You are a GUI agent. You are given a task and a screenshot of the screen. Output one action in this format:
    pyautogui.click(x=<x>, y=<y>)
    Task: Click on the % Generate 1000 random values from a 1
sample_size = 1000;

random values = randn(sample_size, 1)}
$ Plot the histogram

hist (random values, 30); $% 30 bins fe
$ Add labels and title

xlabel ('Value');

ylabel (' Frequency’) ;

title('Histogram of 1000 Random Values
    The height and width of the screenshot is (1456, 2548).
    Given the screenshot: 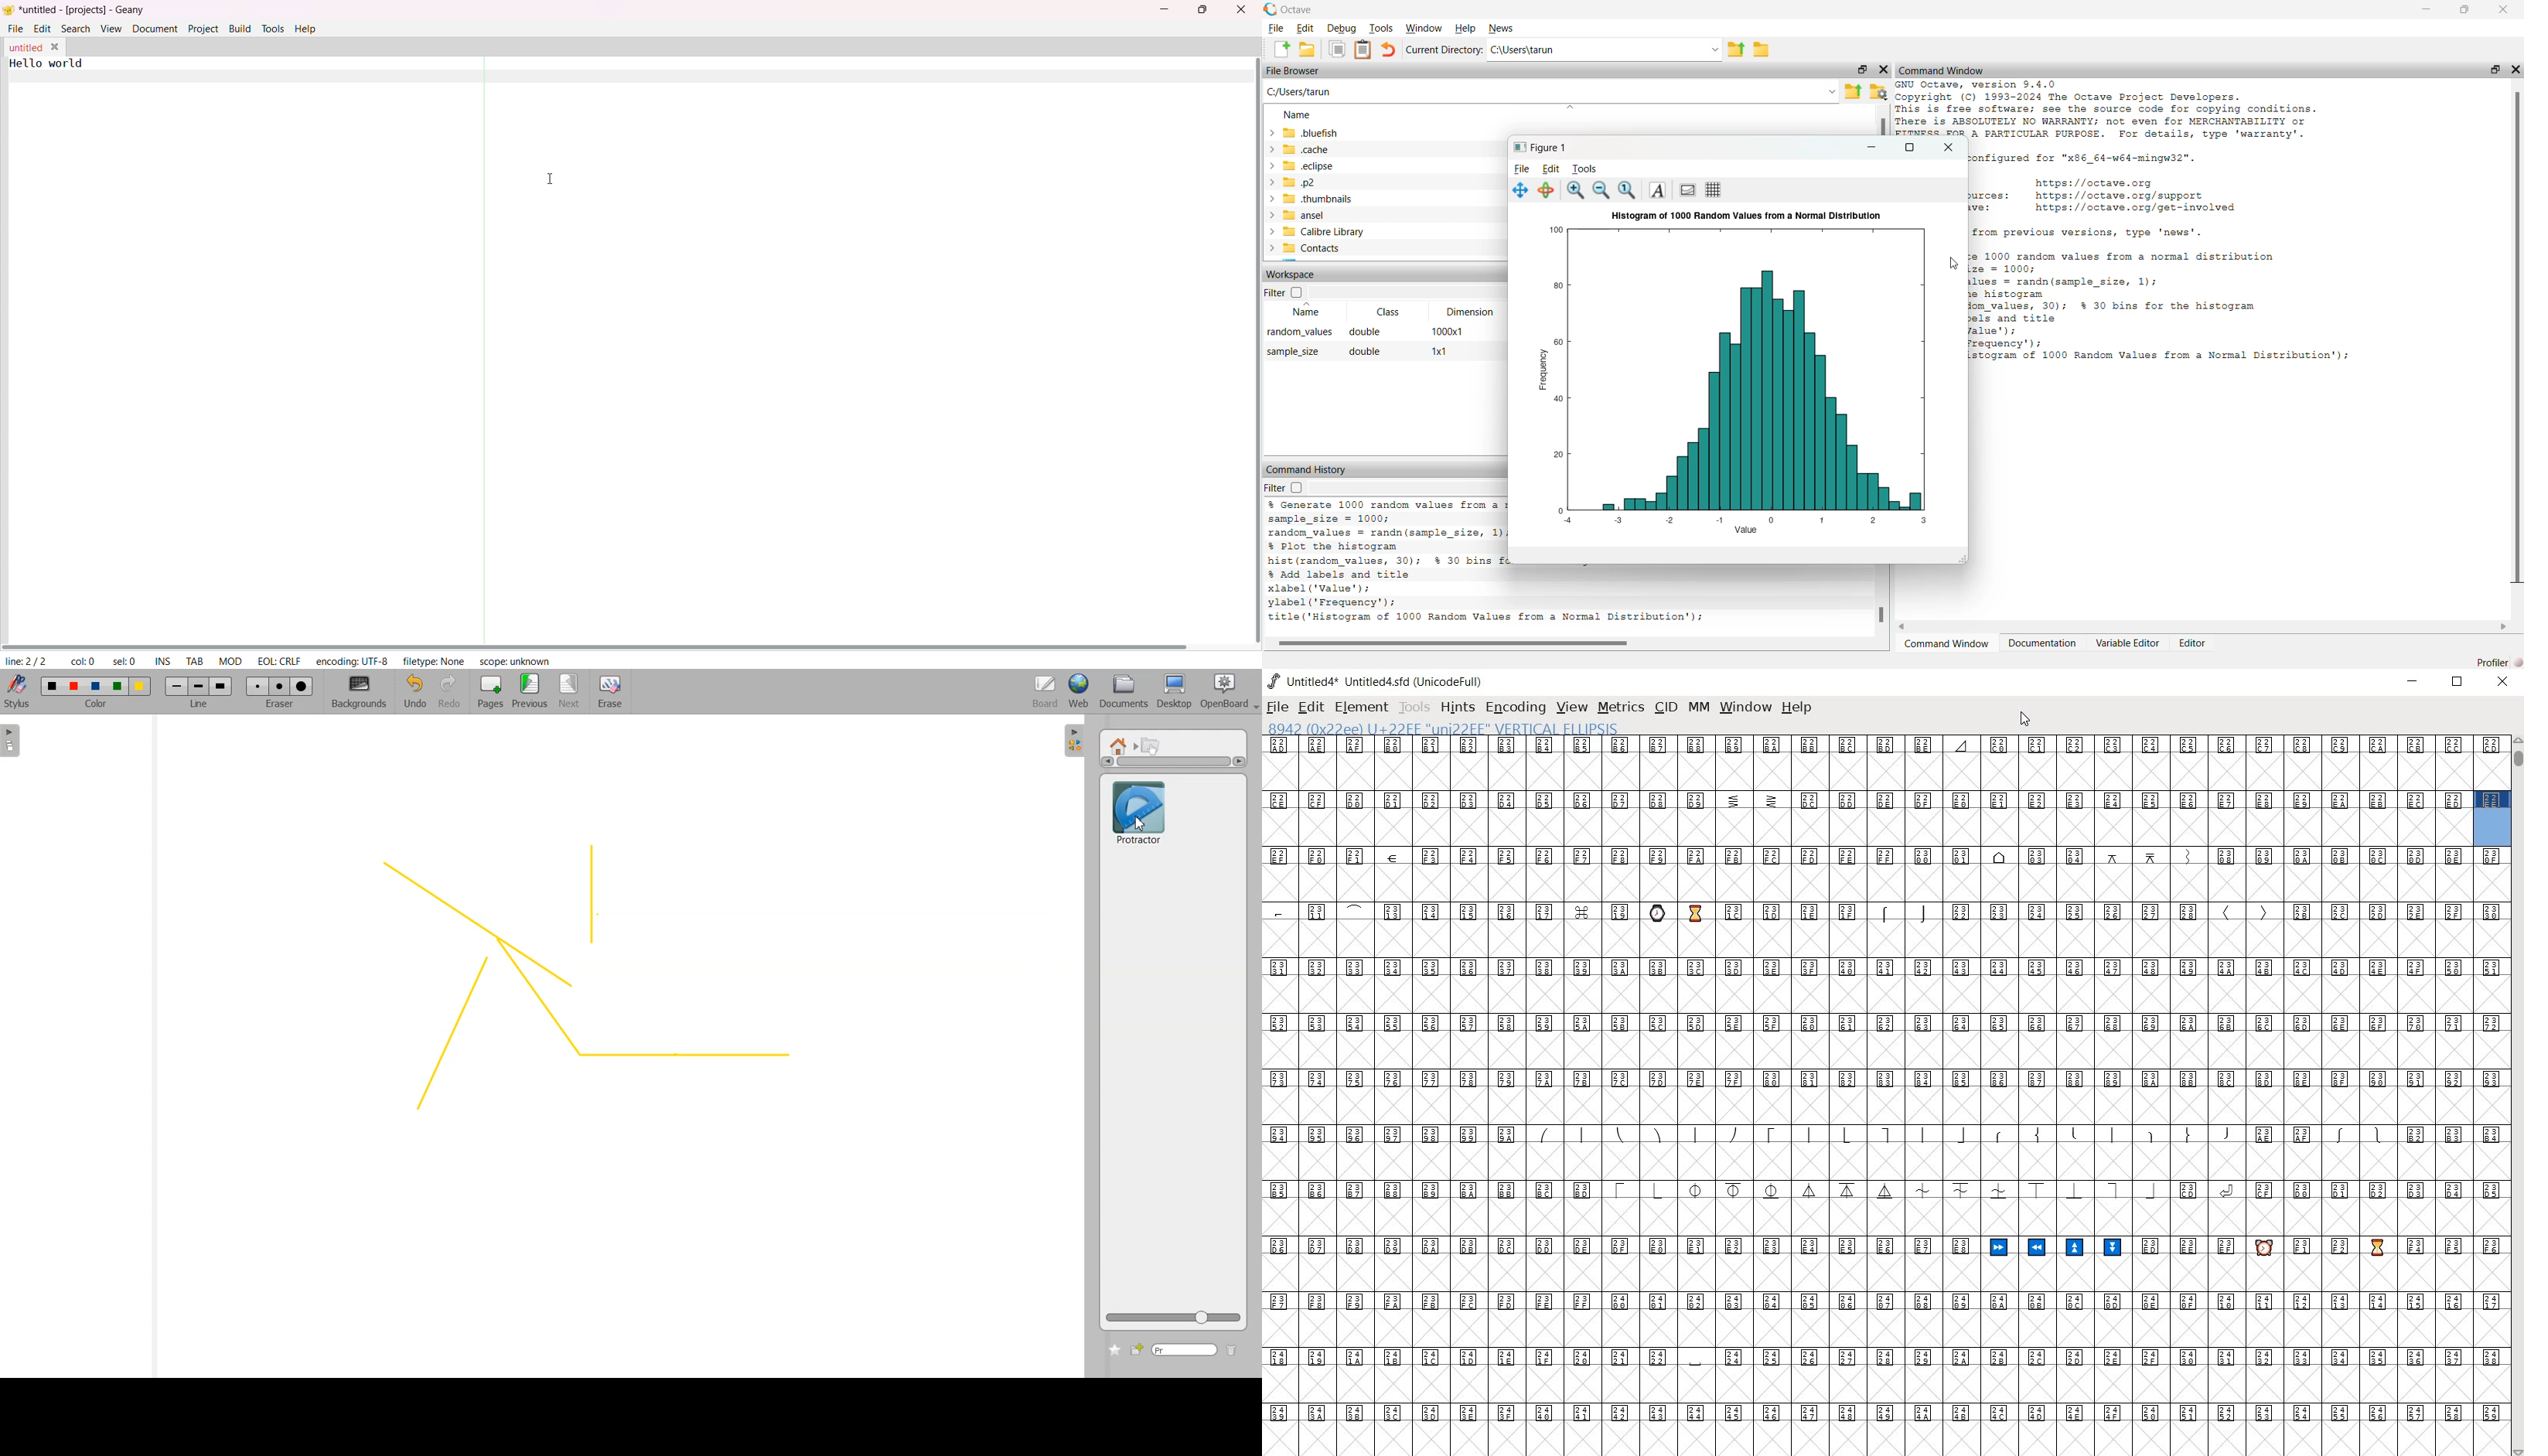 What is the action you would take?
    pyautogui.click(x=1387, y=564)
    